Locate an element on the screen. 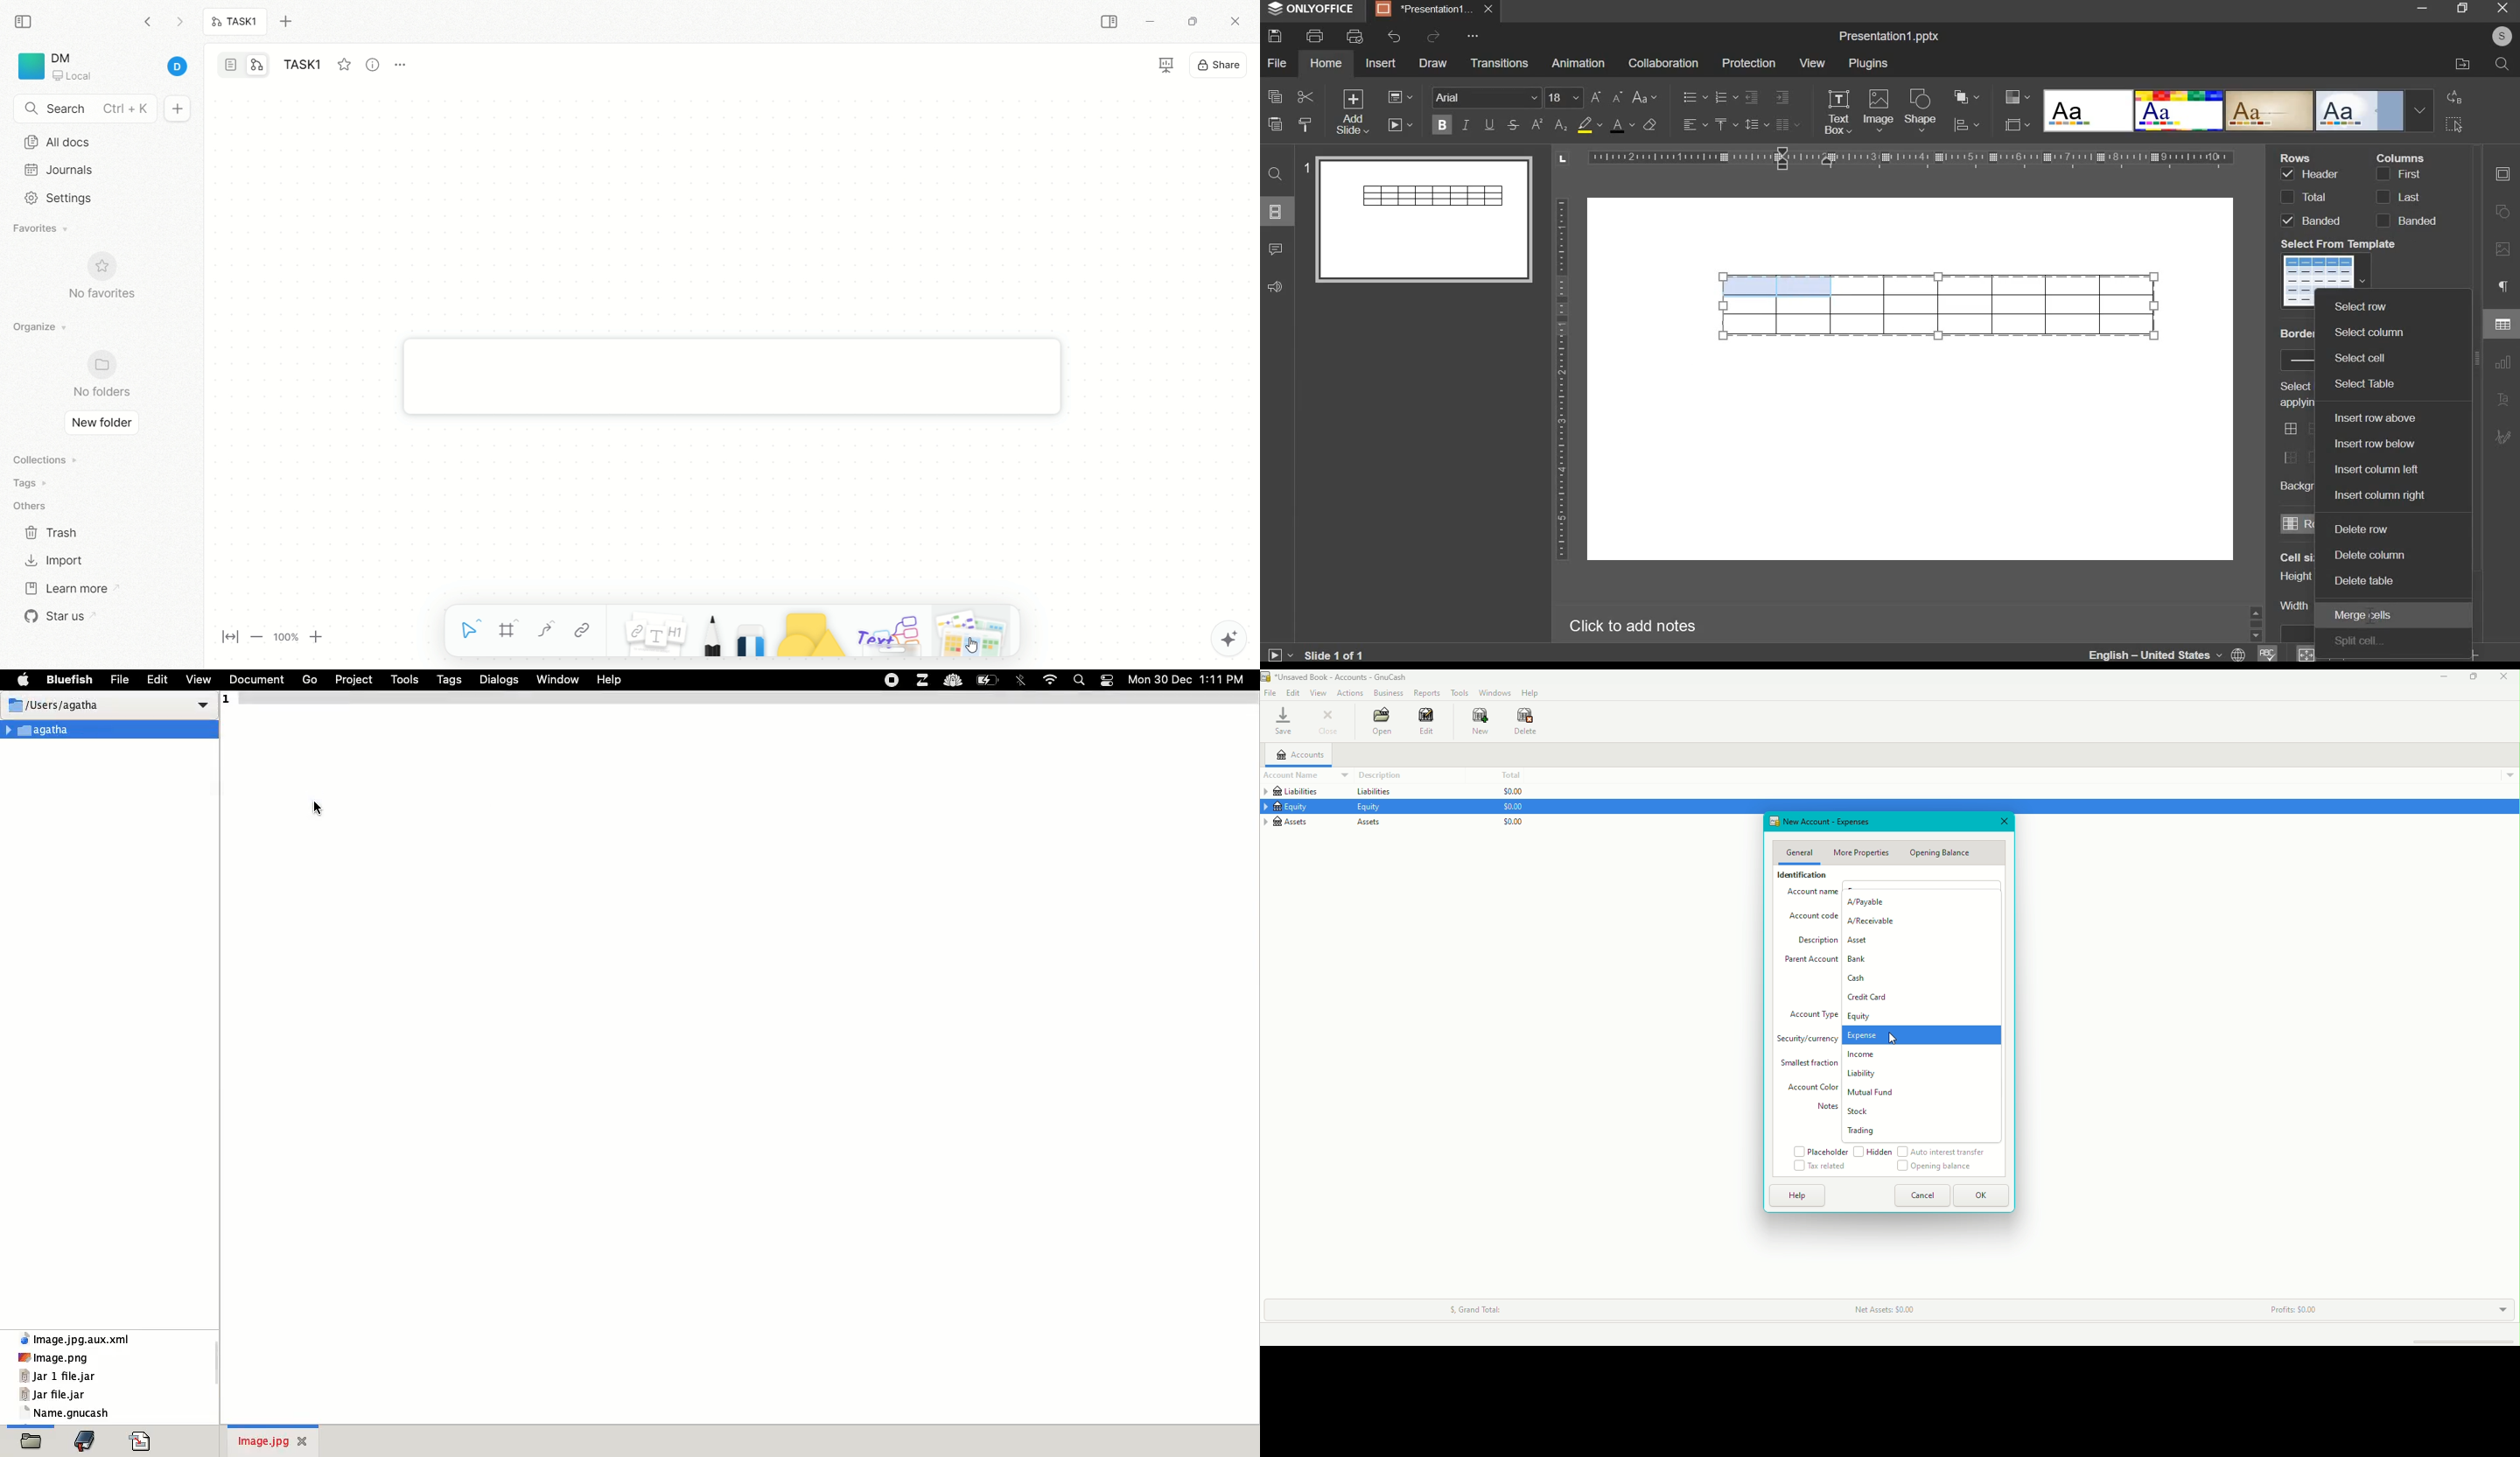 This screenshot has width=2520, height=1484. split cell is located at coordinates (2356, 642).